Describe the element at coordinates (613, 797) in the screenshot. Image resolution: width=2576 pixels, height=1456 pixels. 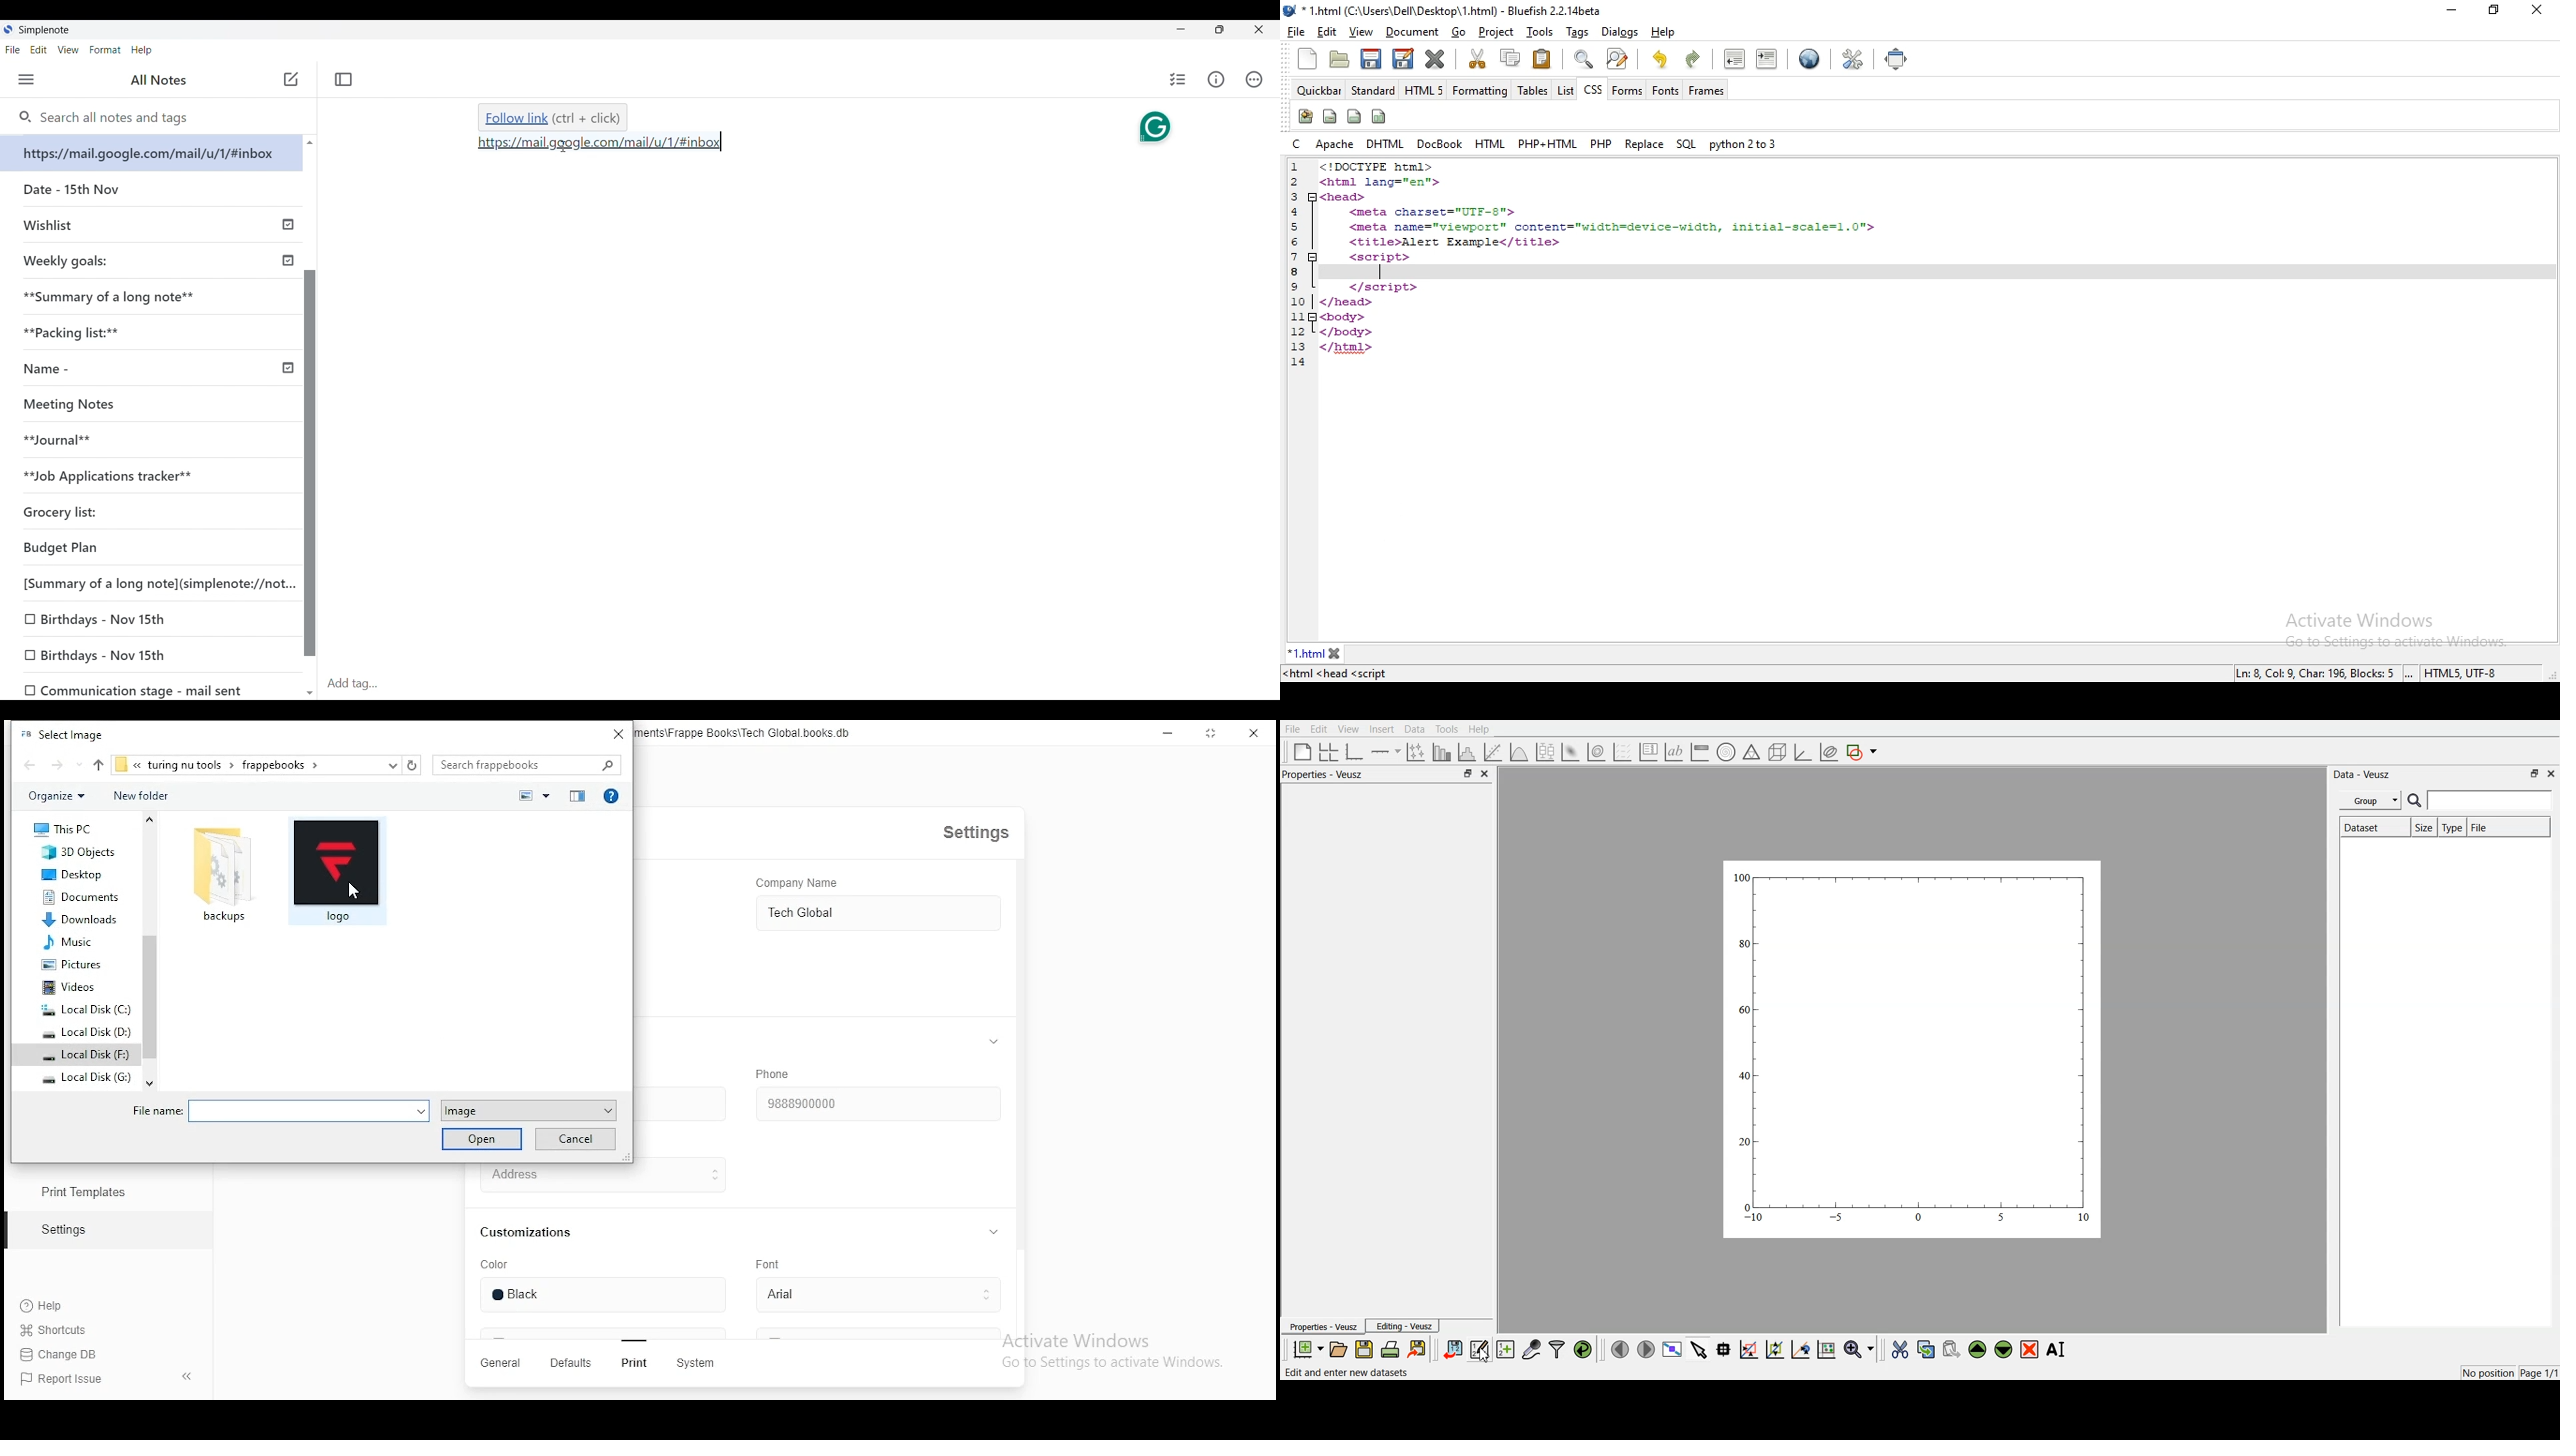
I see `help` at that location.